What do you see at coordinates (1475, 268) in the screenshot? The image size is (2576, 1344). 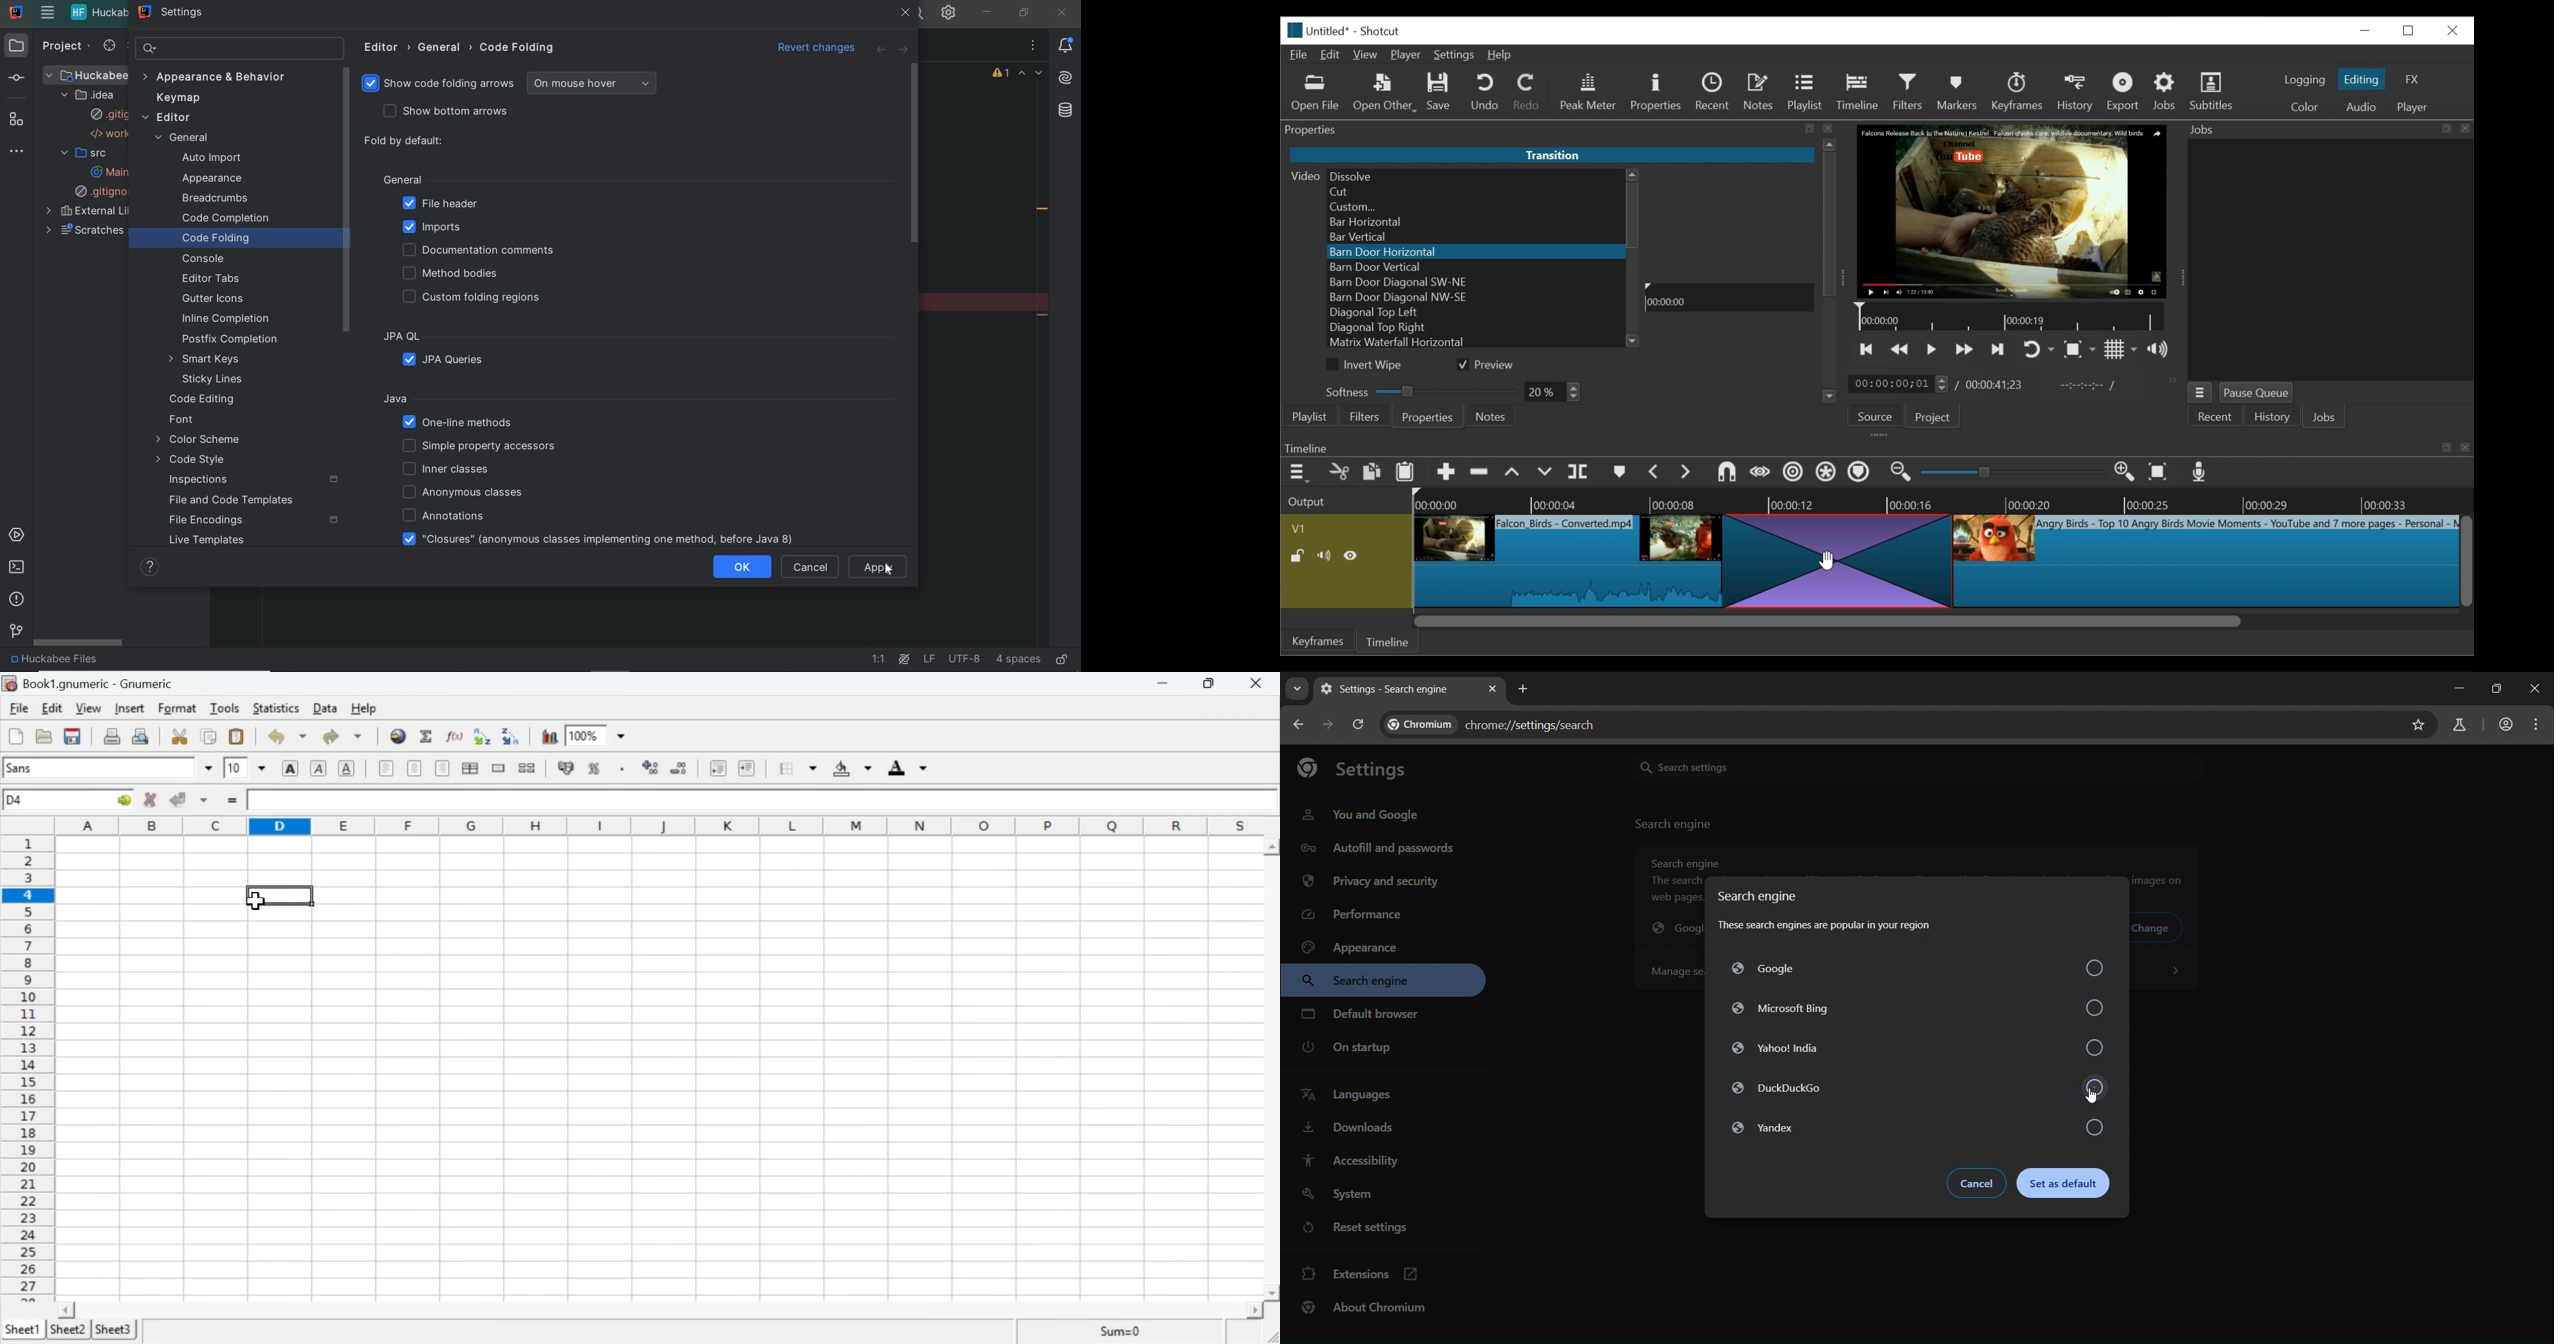 I see `Barn Door Vertical` at bounding box center [1475, 268].